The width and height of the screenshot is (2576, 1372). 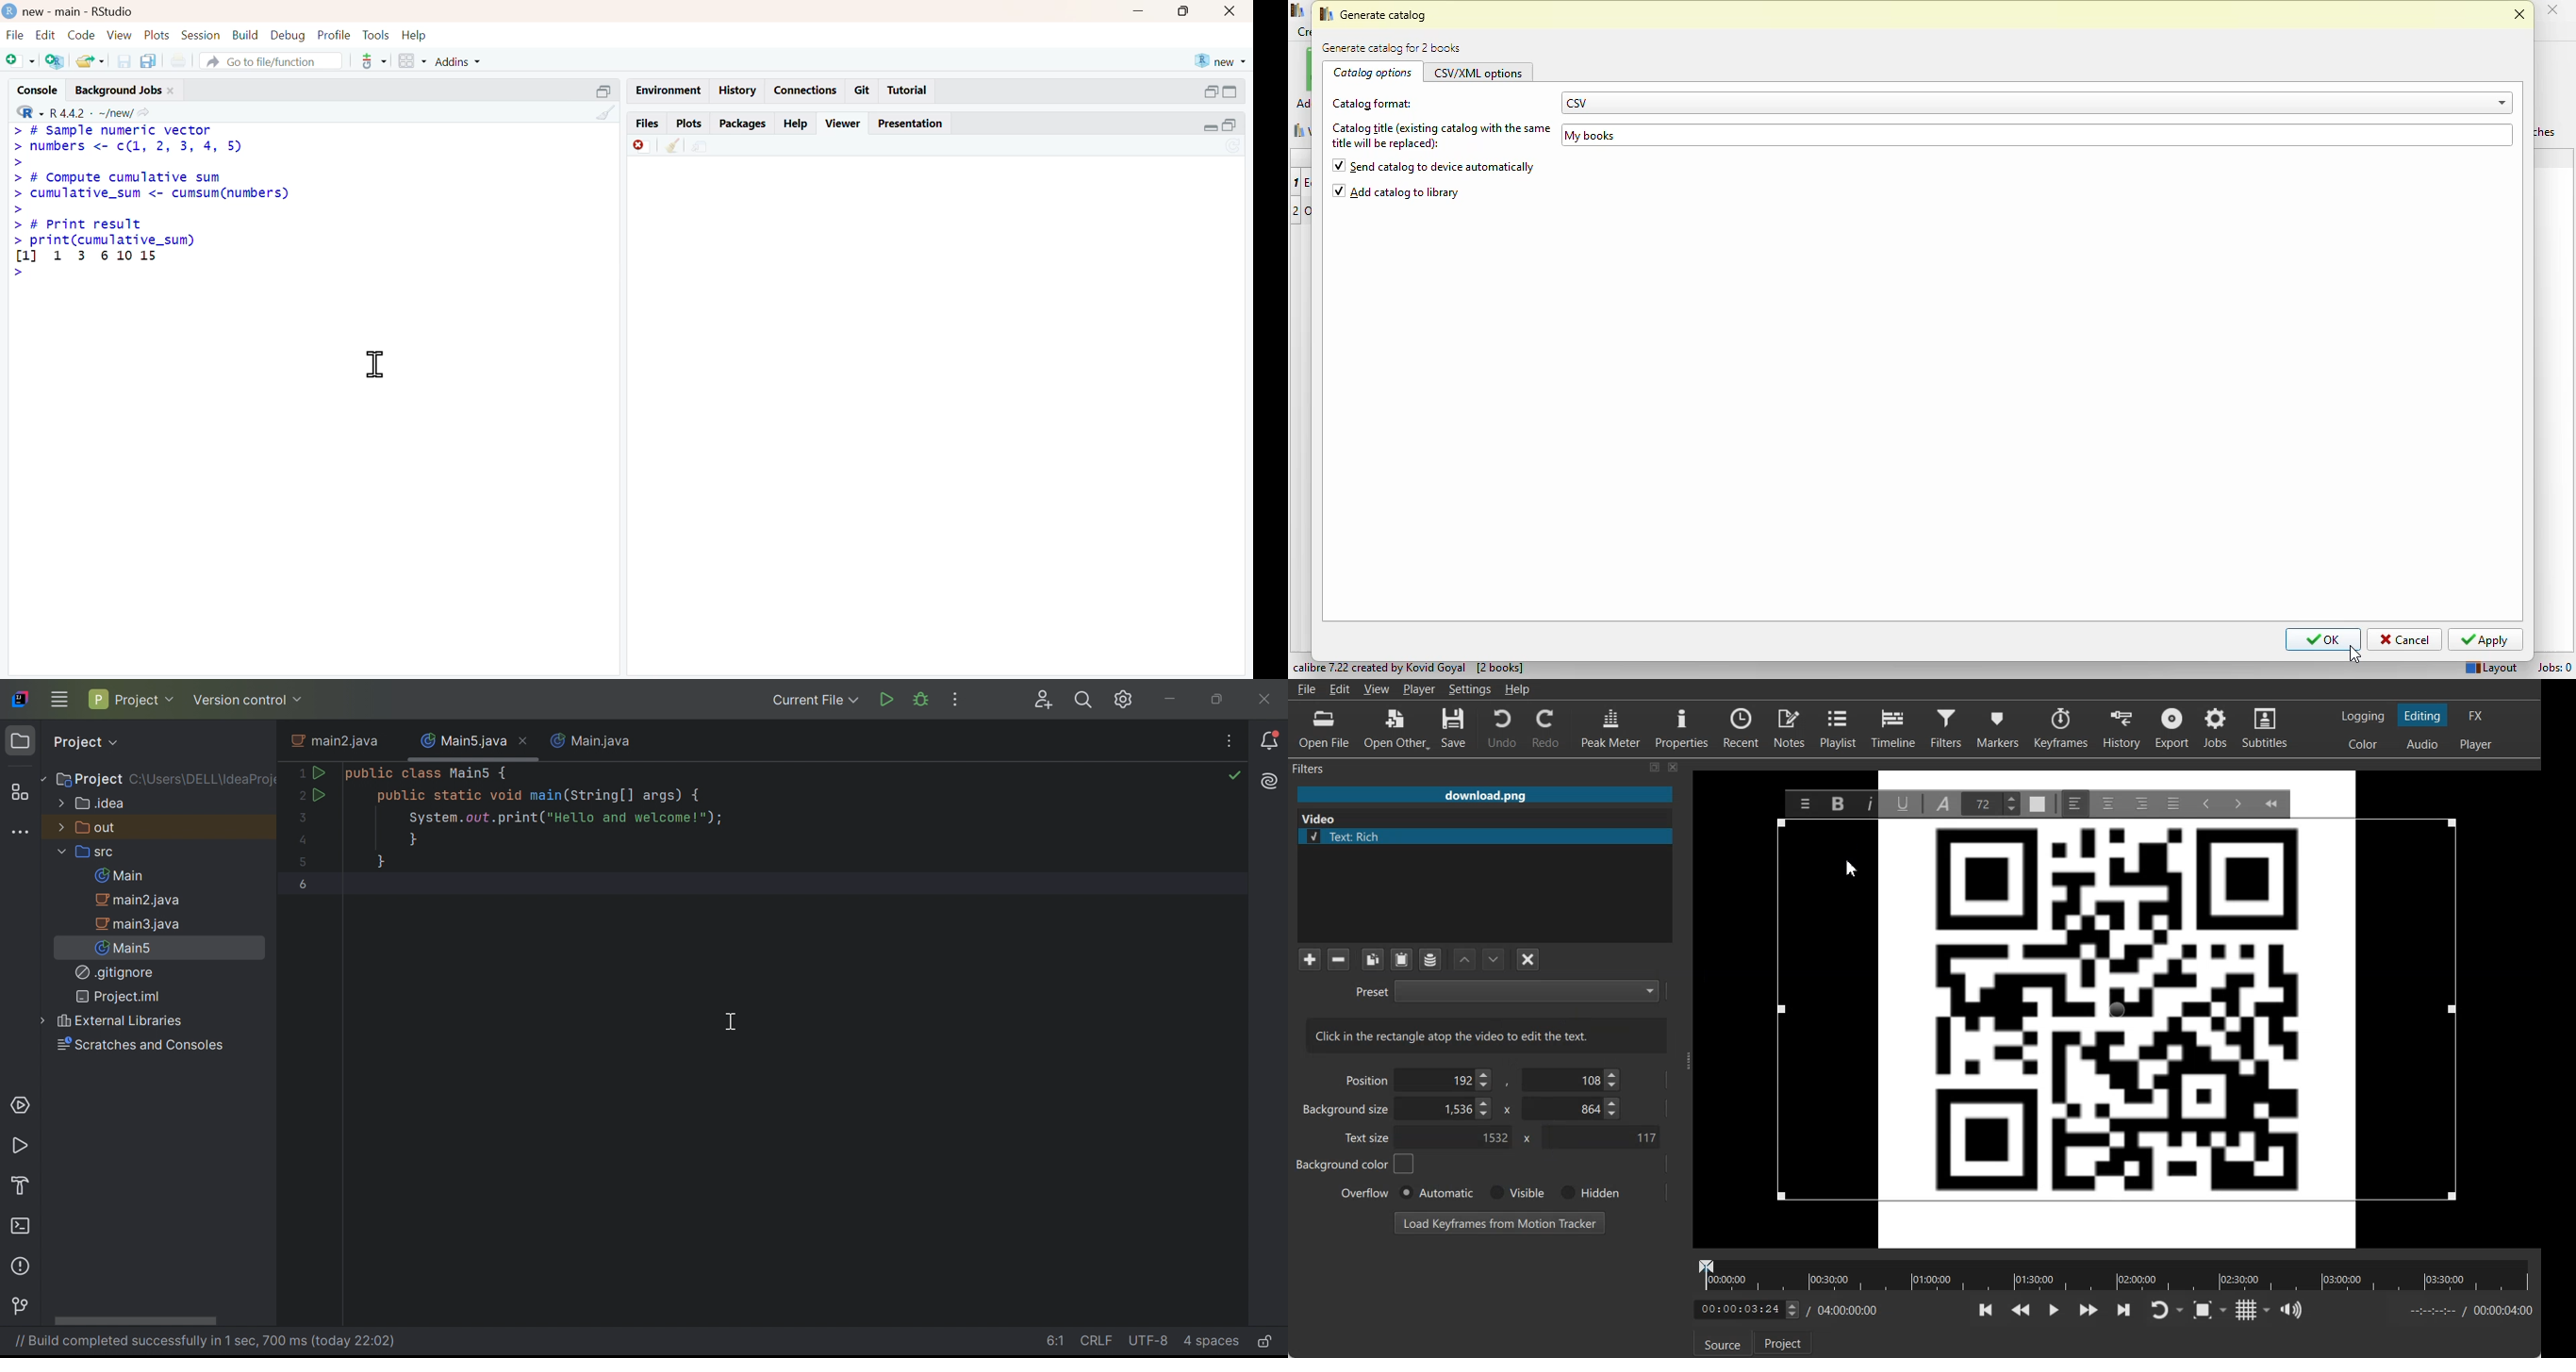 I want to click on expand/collapse, so click(x=1210, y=127).